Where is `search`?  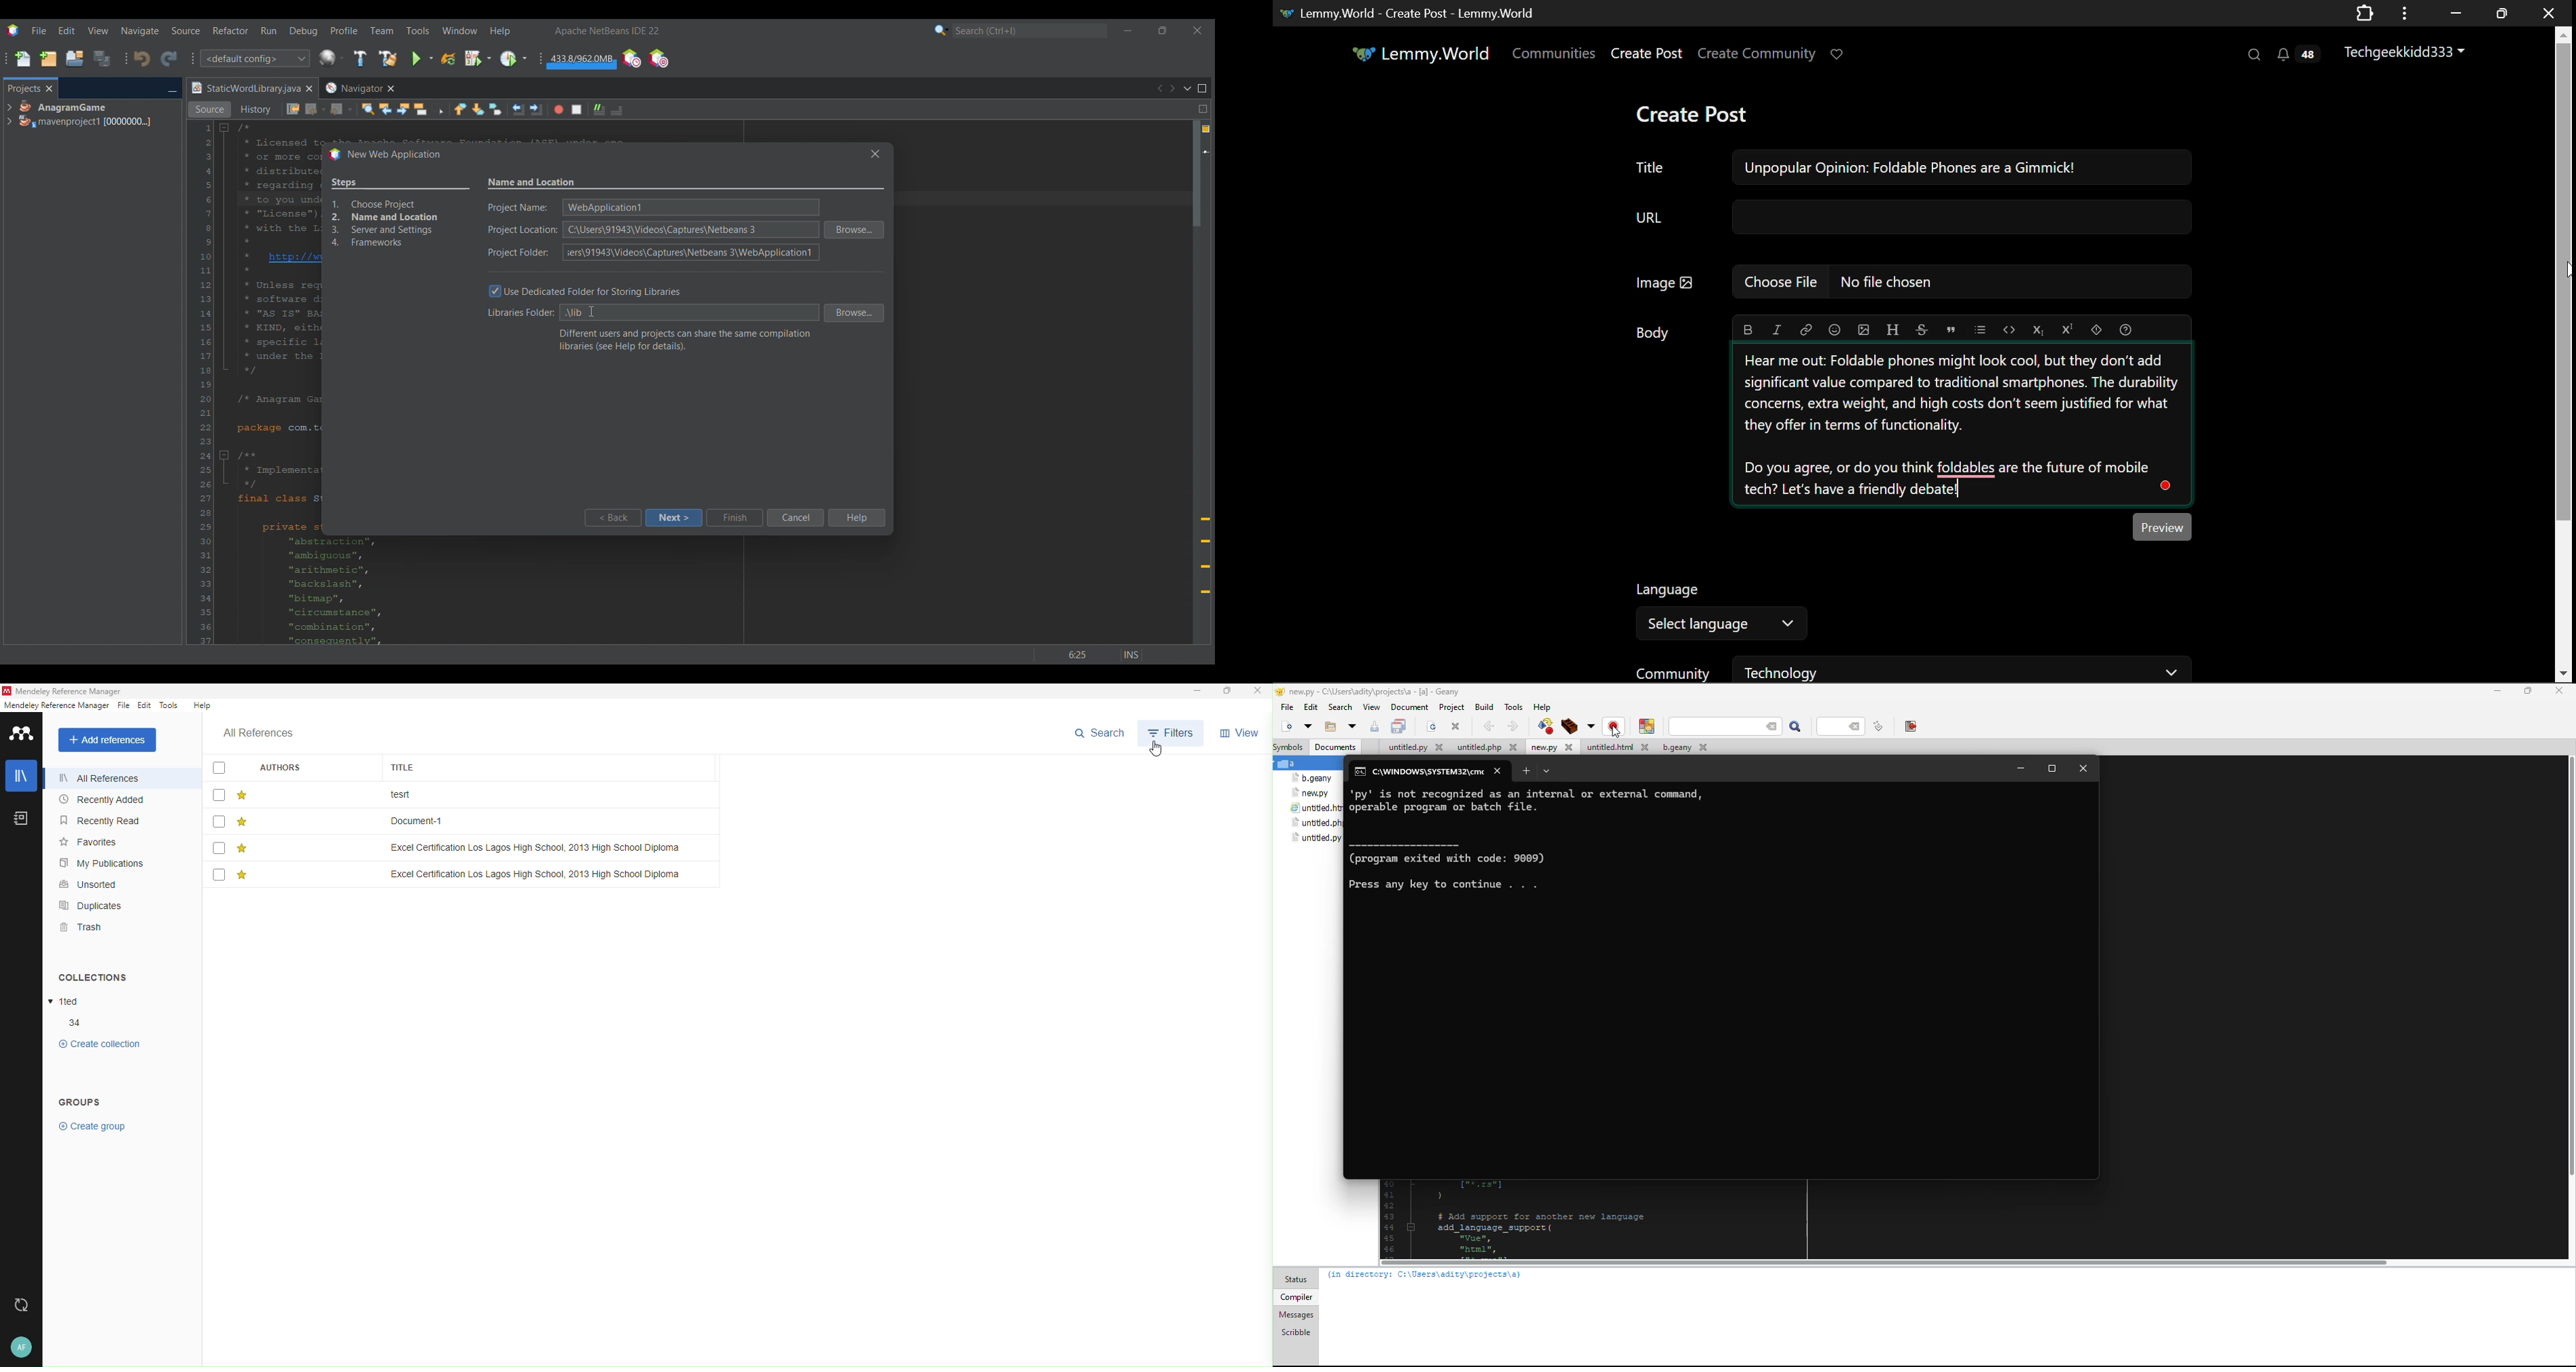 search is located at coordinates (1342, 707).